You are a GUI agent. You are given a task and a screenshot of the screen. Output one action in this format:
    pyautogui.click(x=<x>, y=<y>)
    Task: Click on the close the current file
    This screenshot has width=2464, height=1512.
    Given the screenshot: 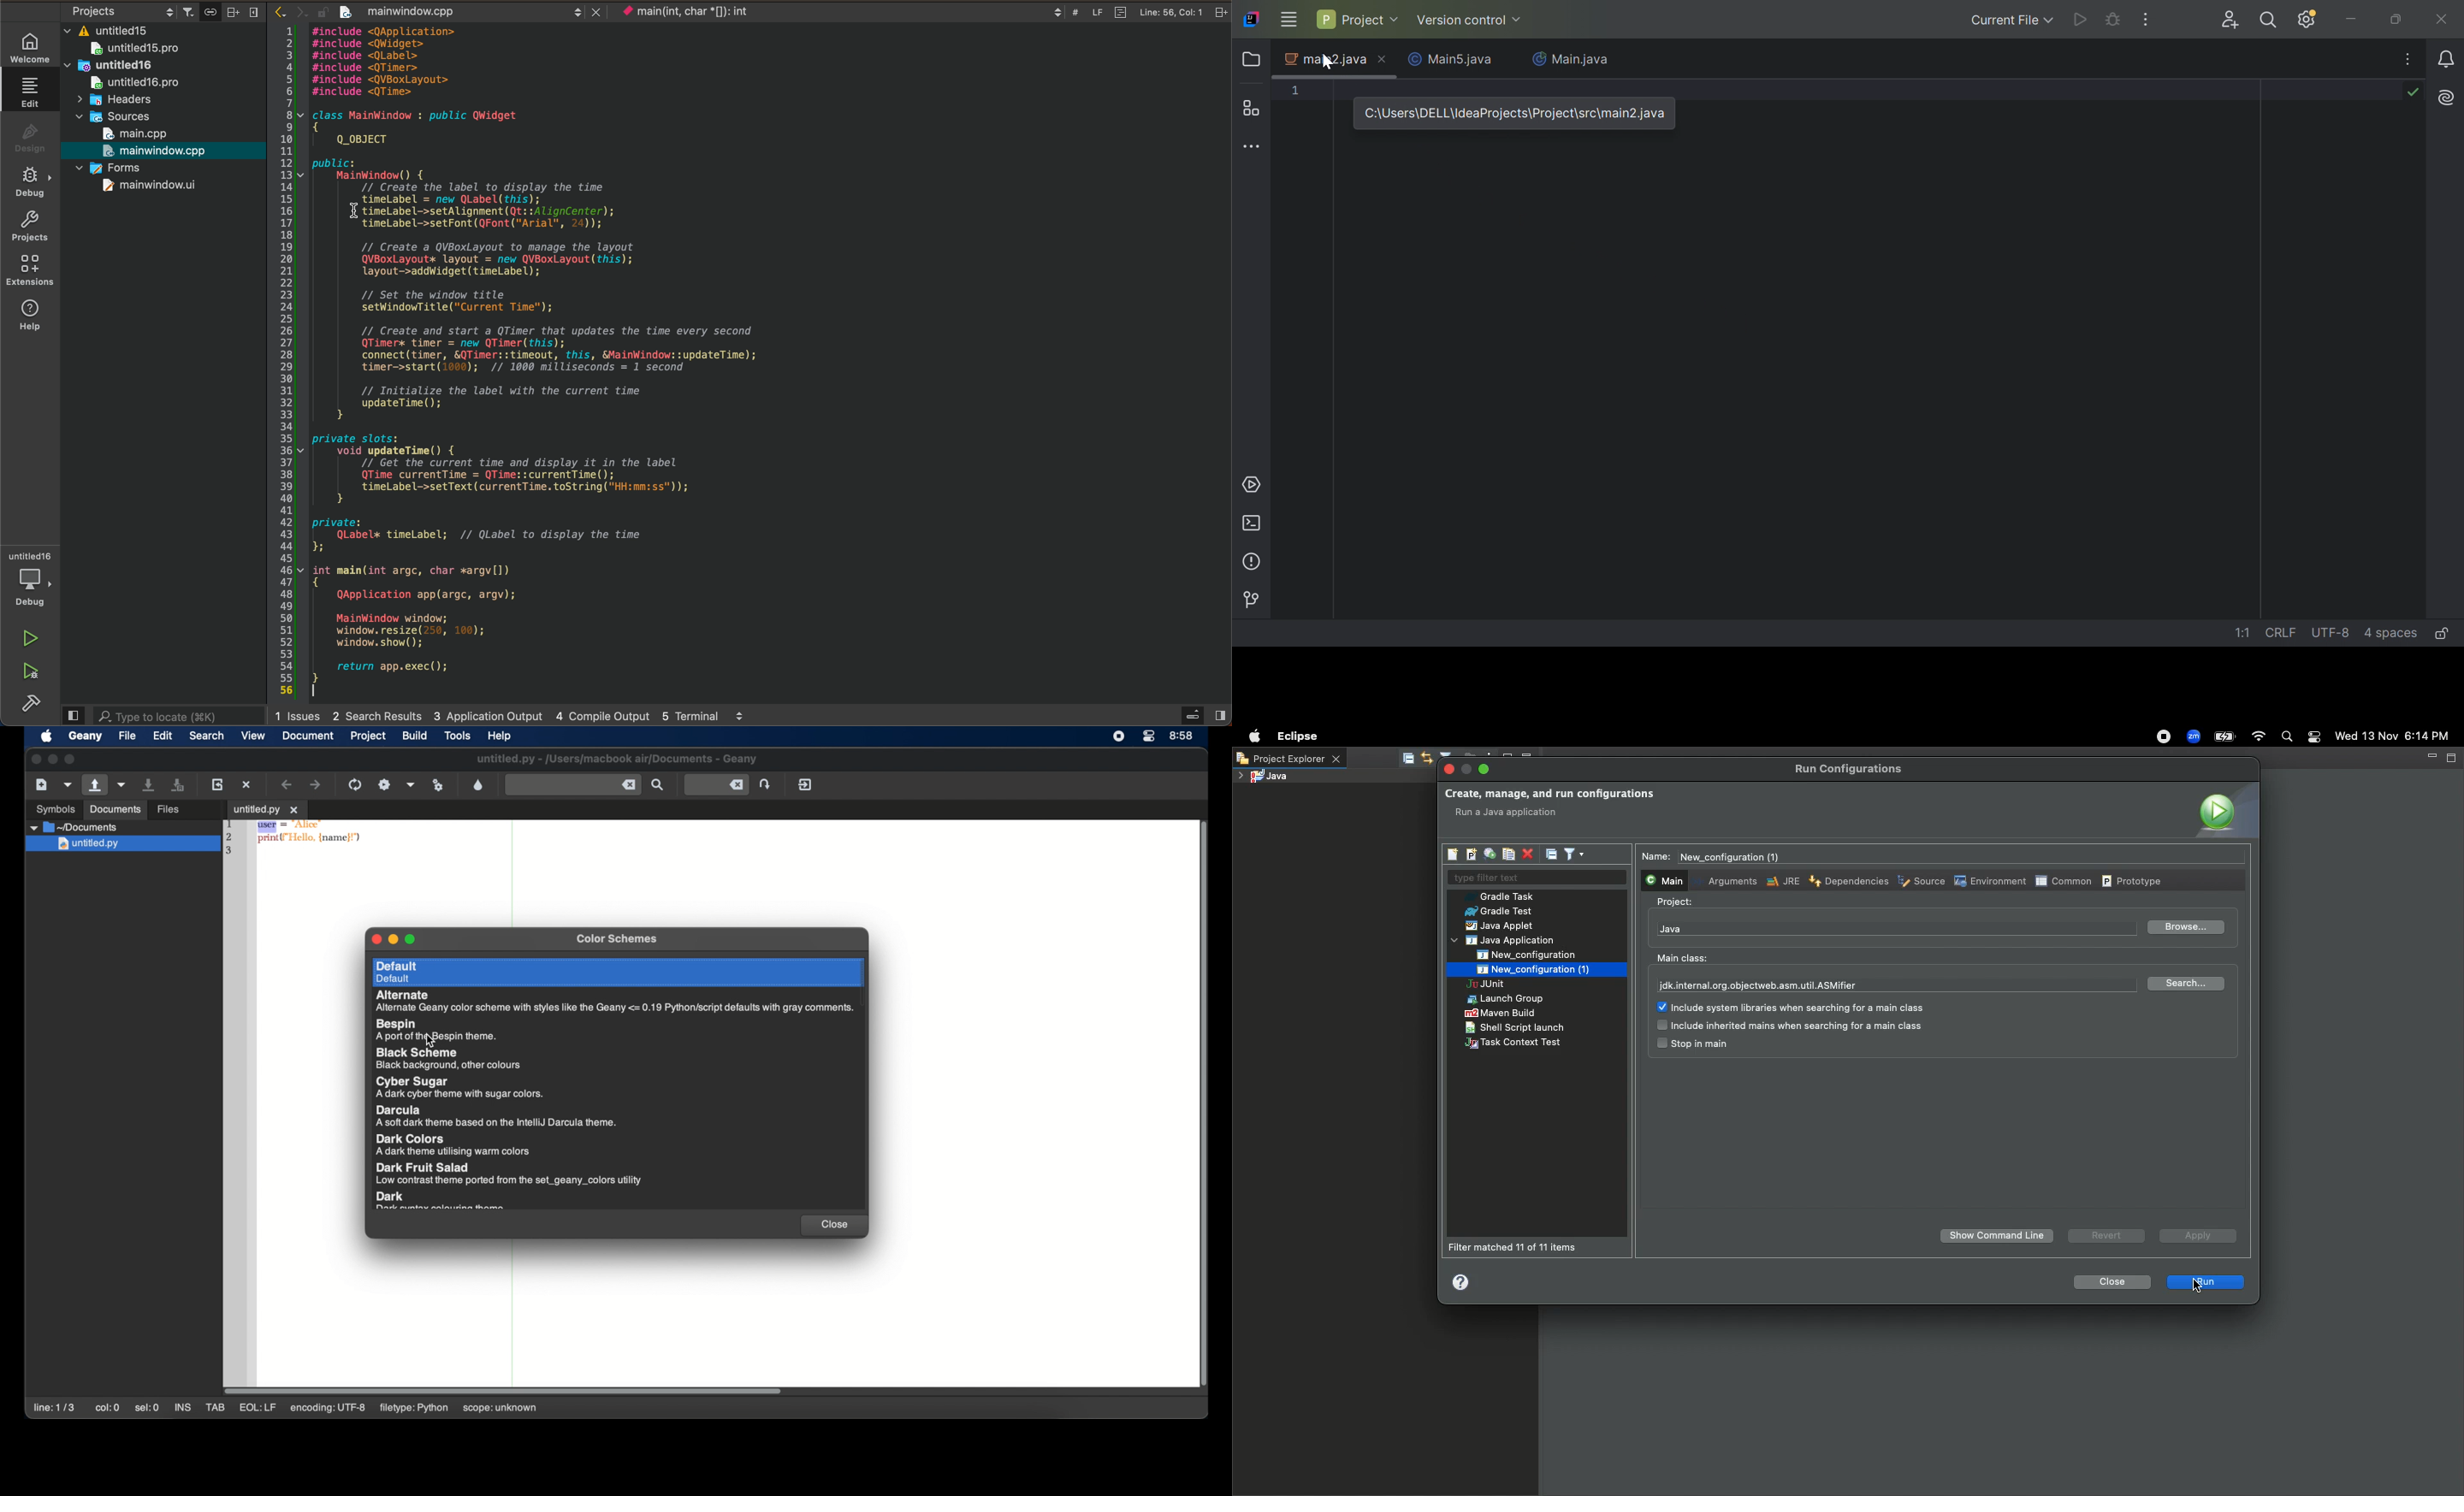 What is the action you would take?
    pyautogui.click(x=247, y=784)
    